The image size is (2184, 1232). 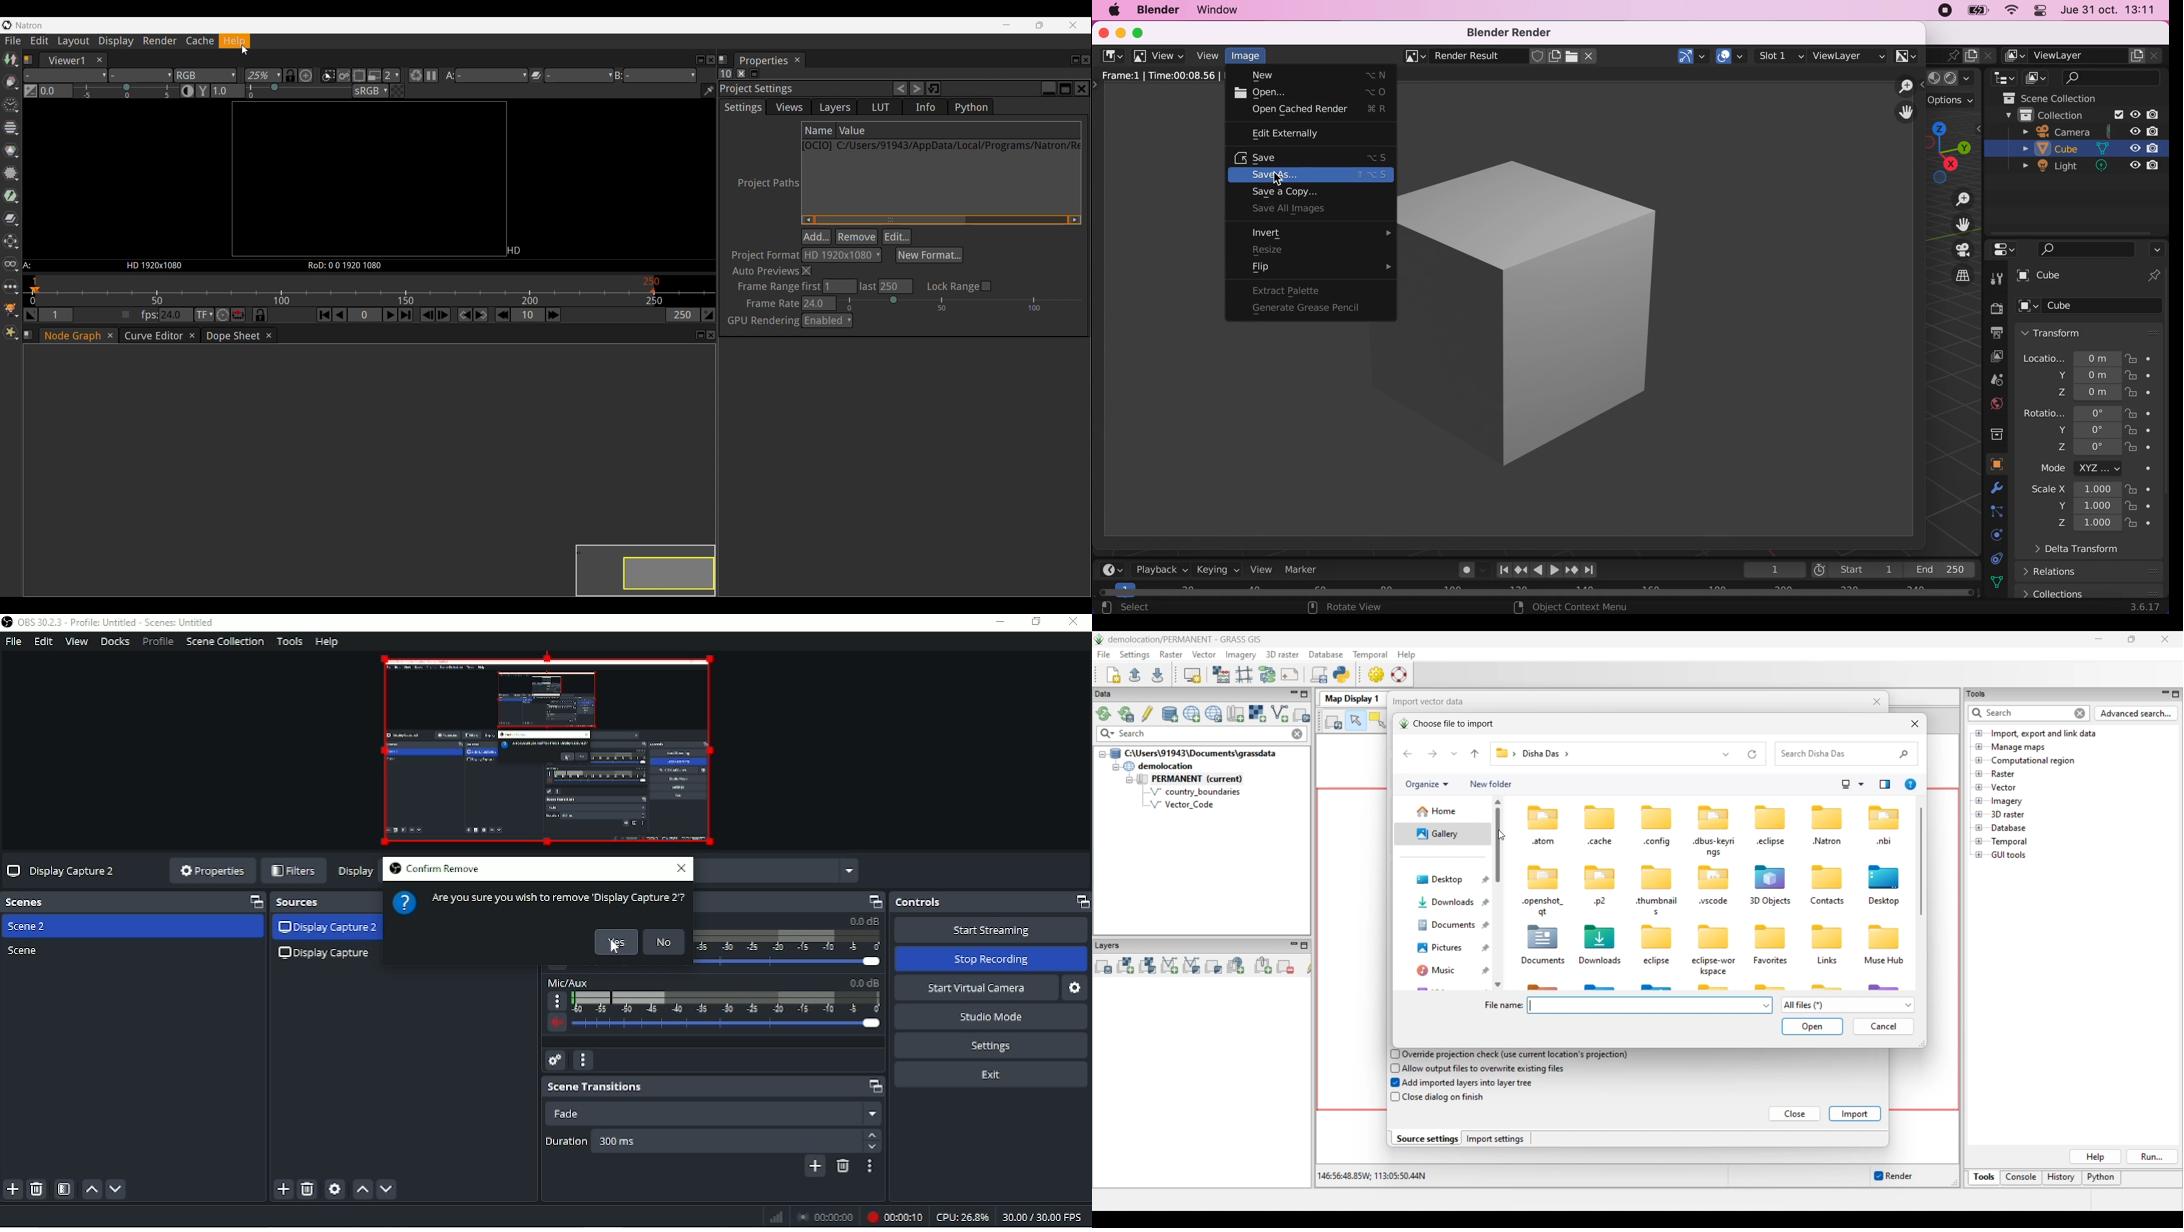 What do you see at coordinates (615, 942) in the screenshot?
I see `Yes` at bounding box center [615, 942].